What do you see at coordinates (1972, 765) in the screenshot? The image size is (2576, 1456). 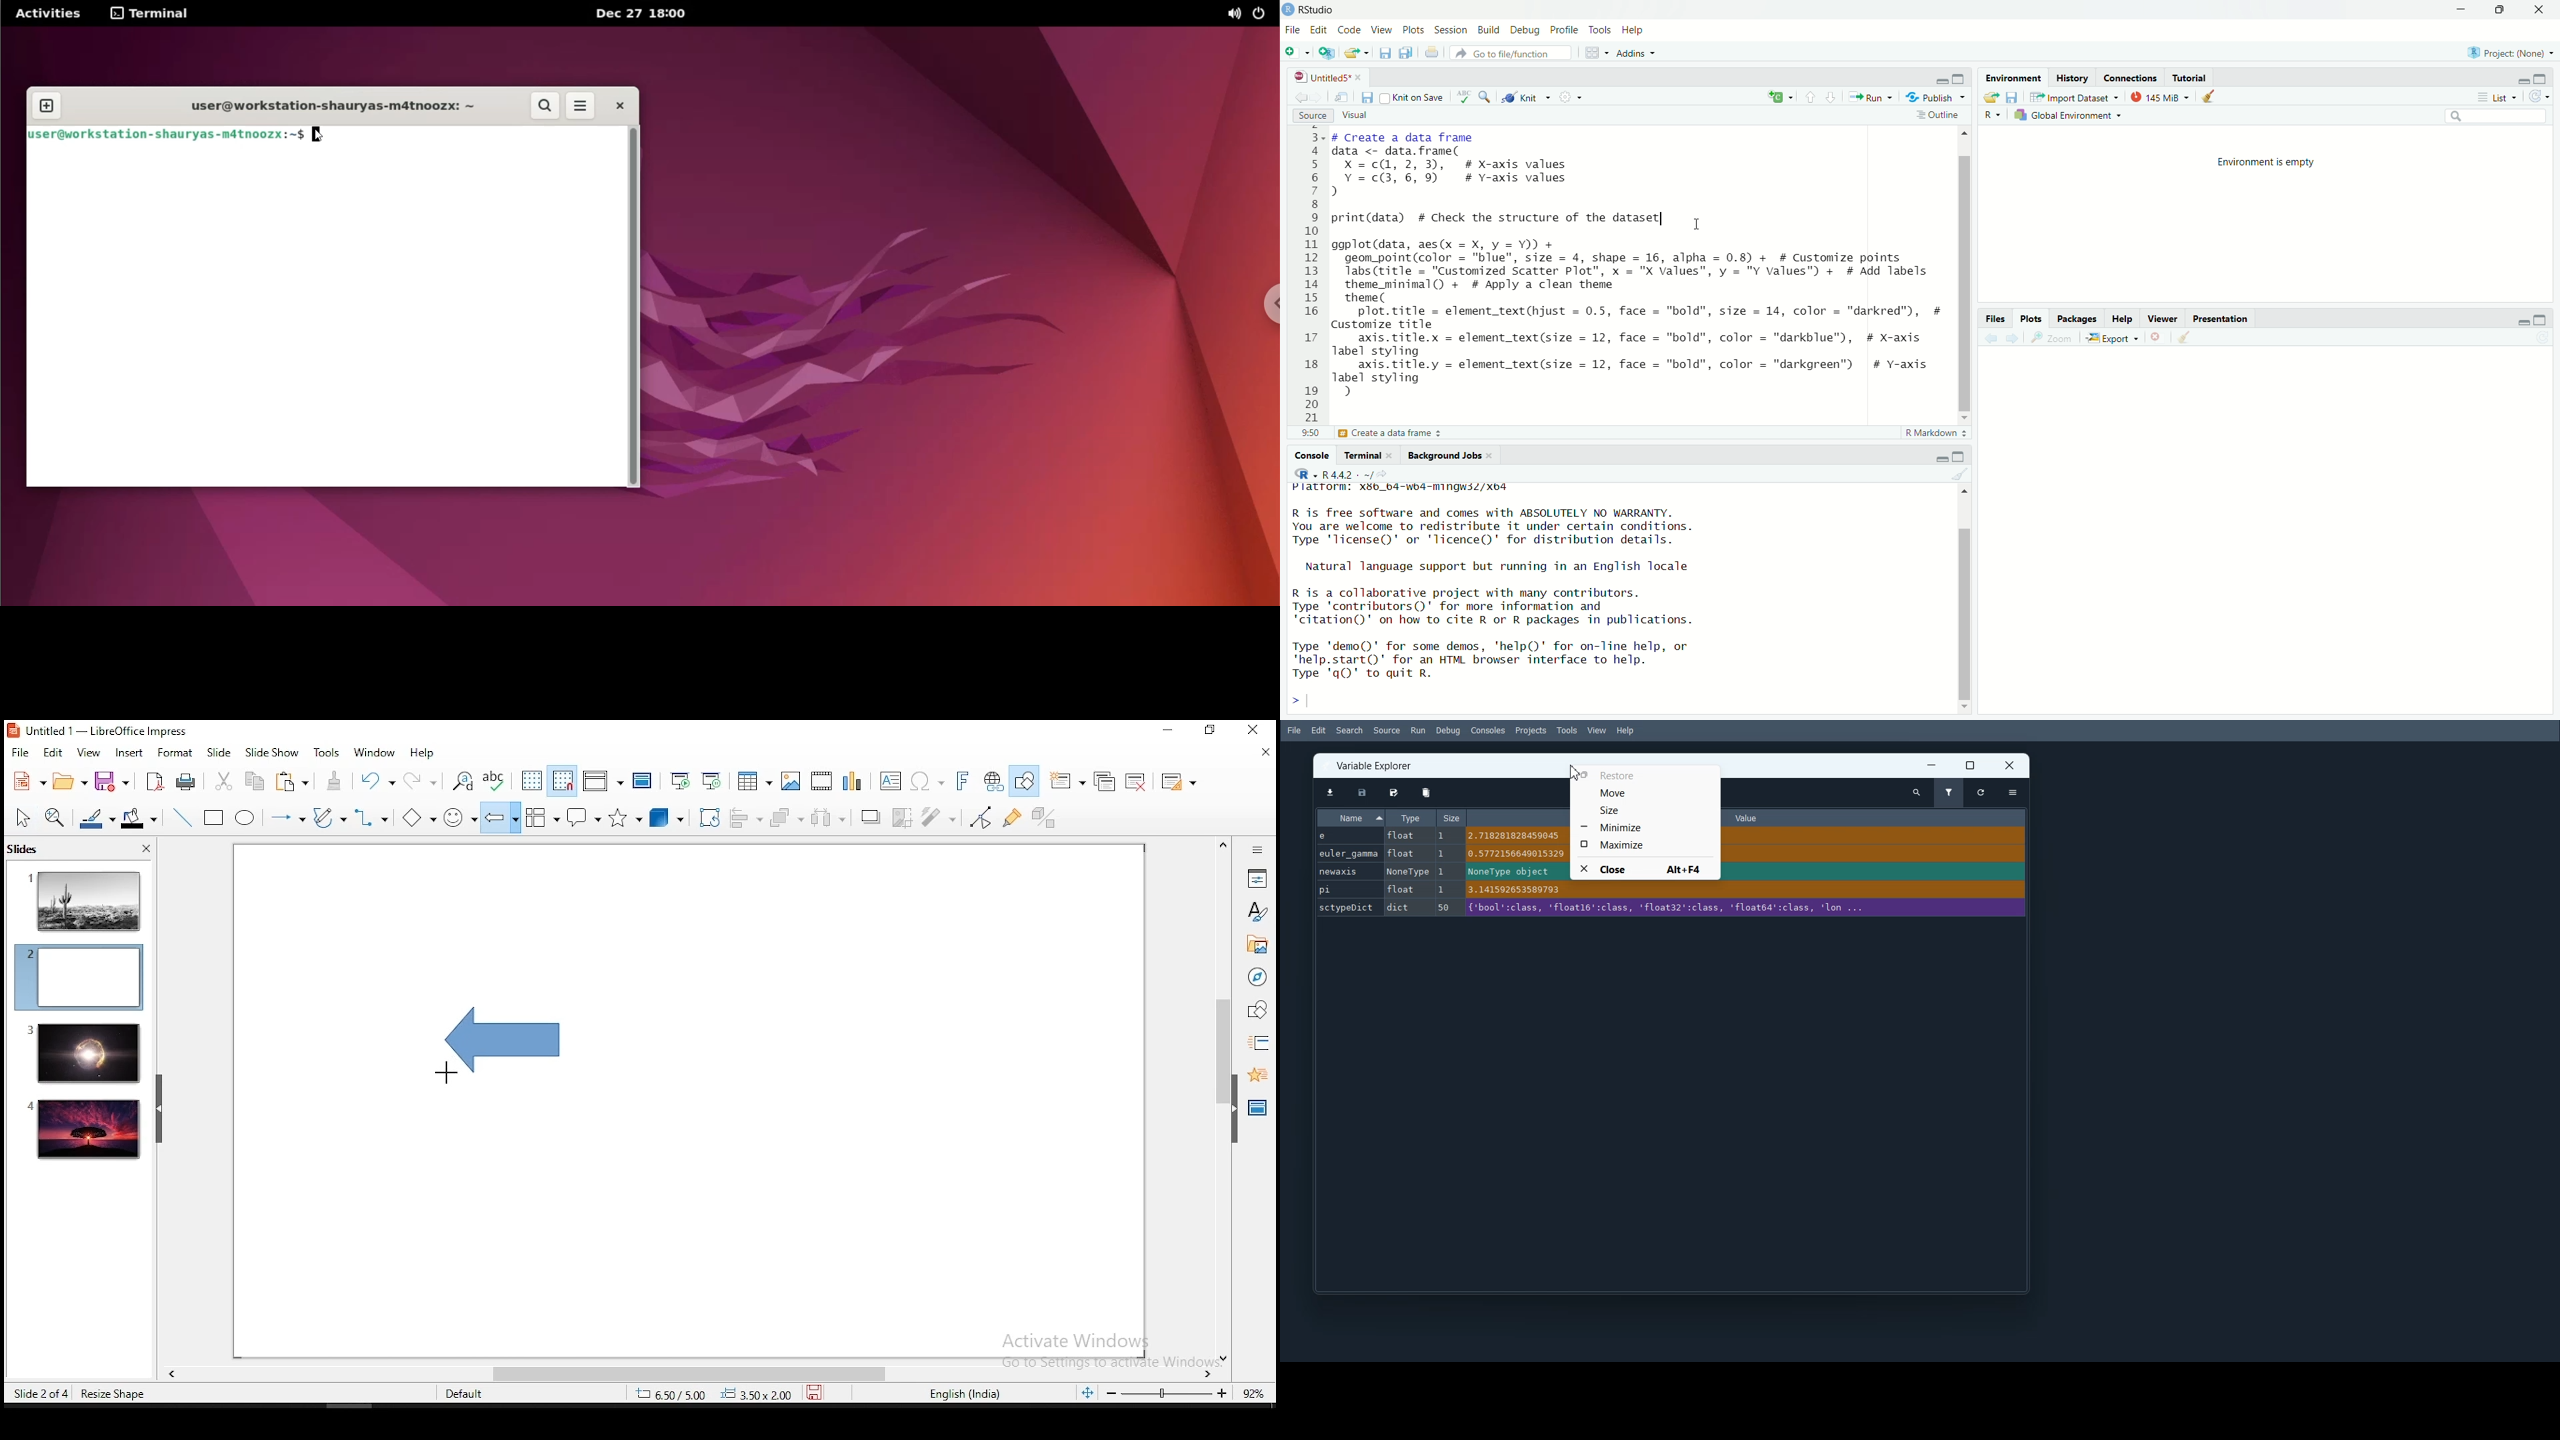 I see `Maximize` at bounding box center [1972, 765].